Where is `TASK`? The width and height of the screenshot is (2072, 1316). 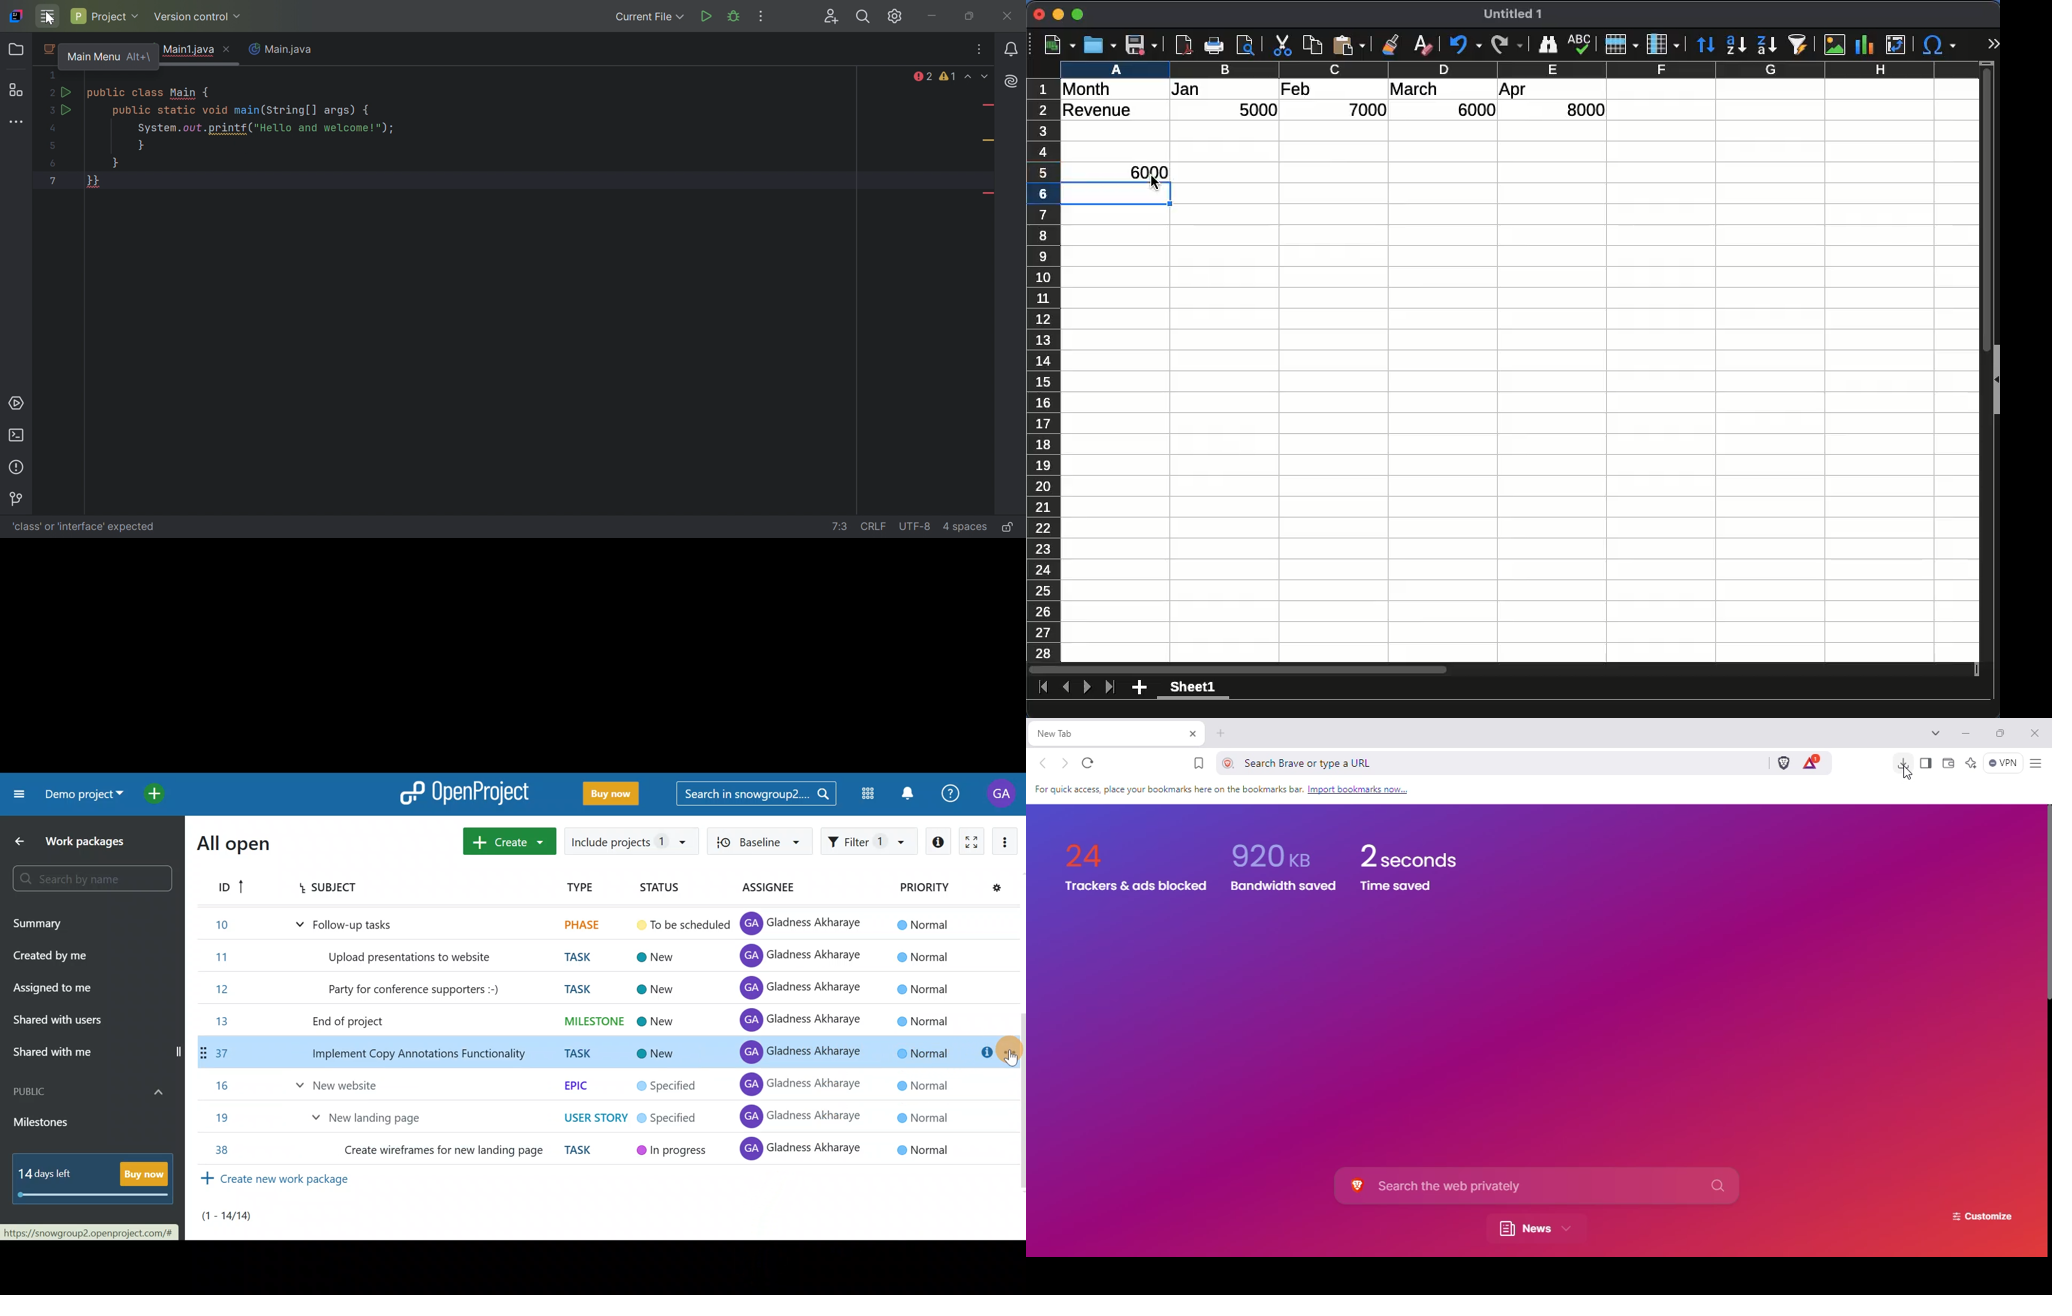
TASK is located at coordinates (573, 989).